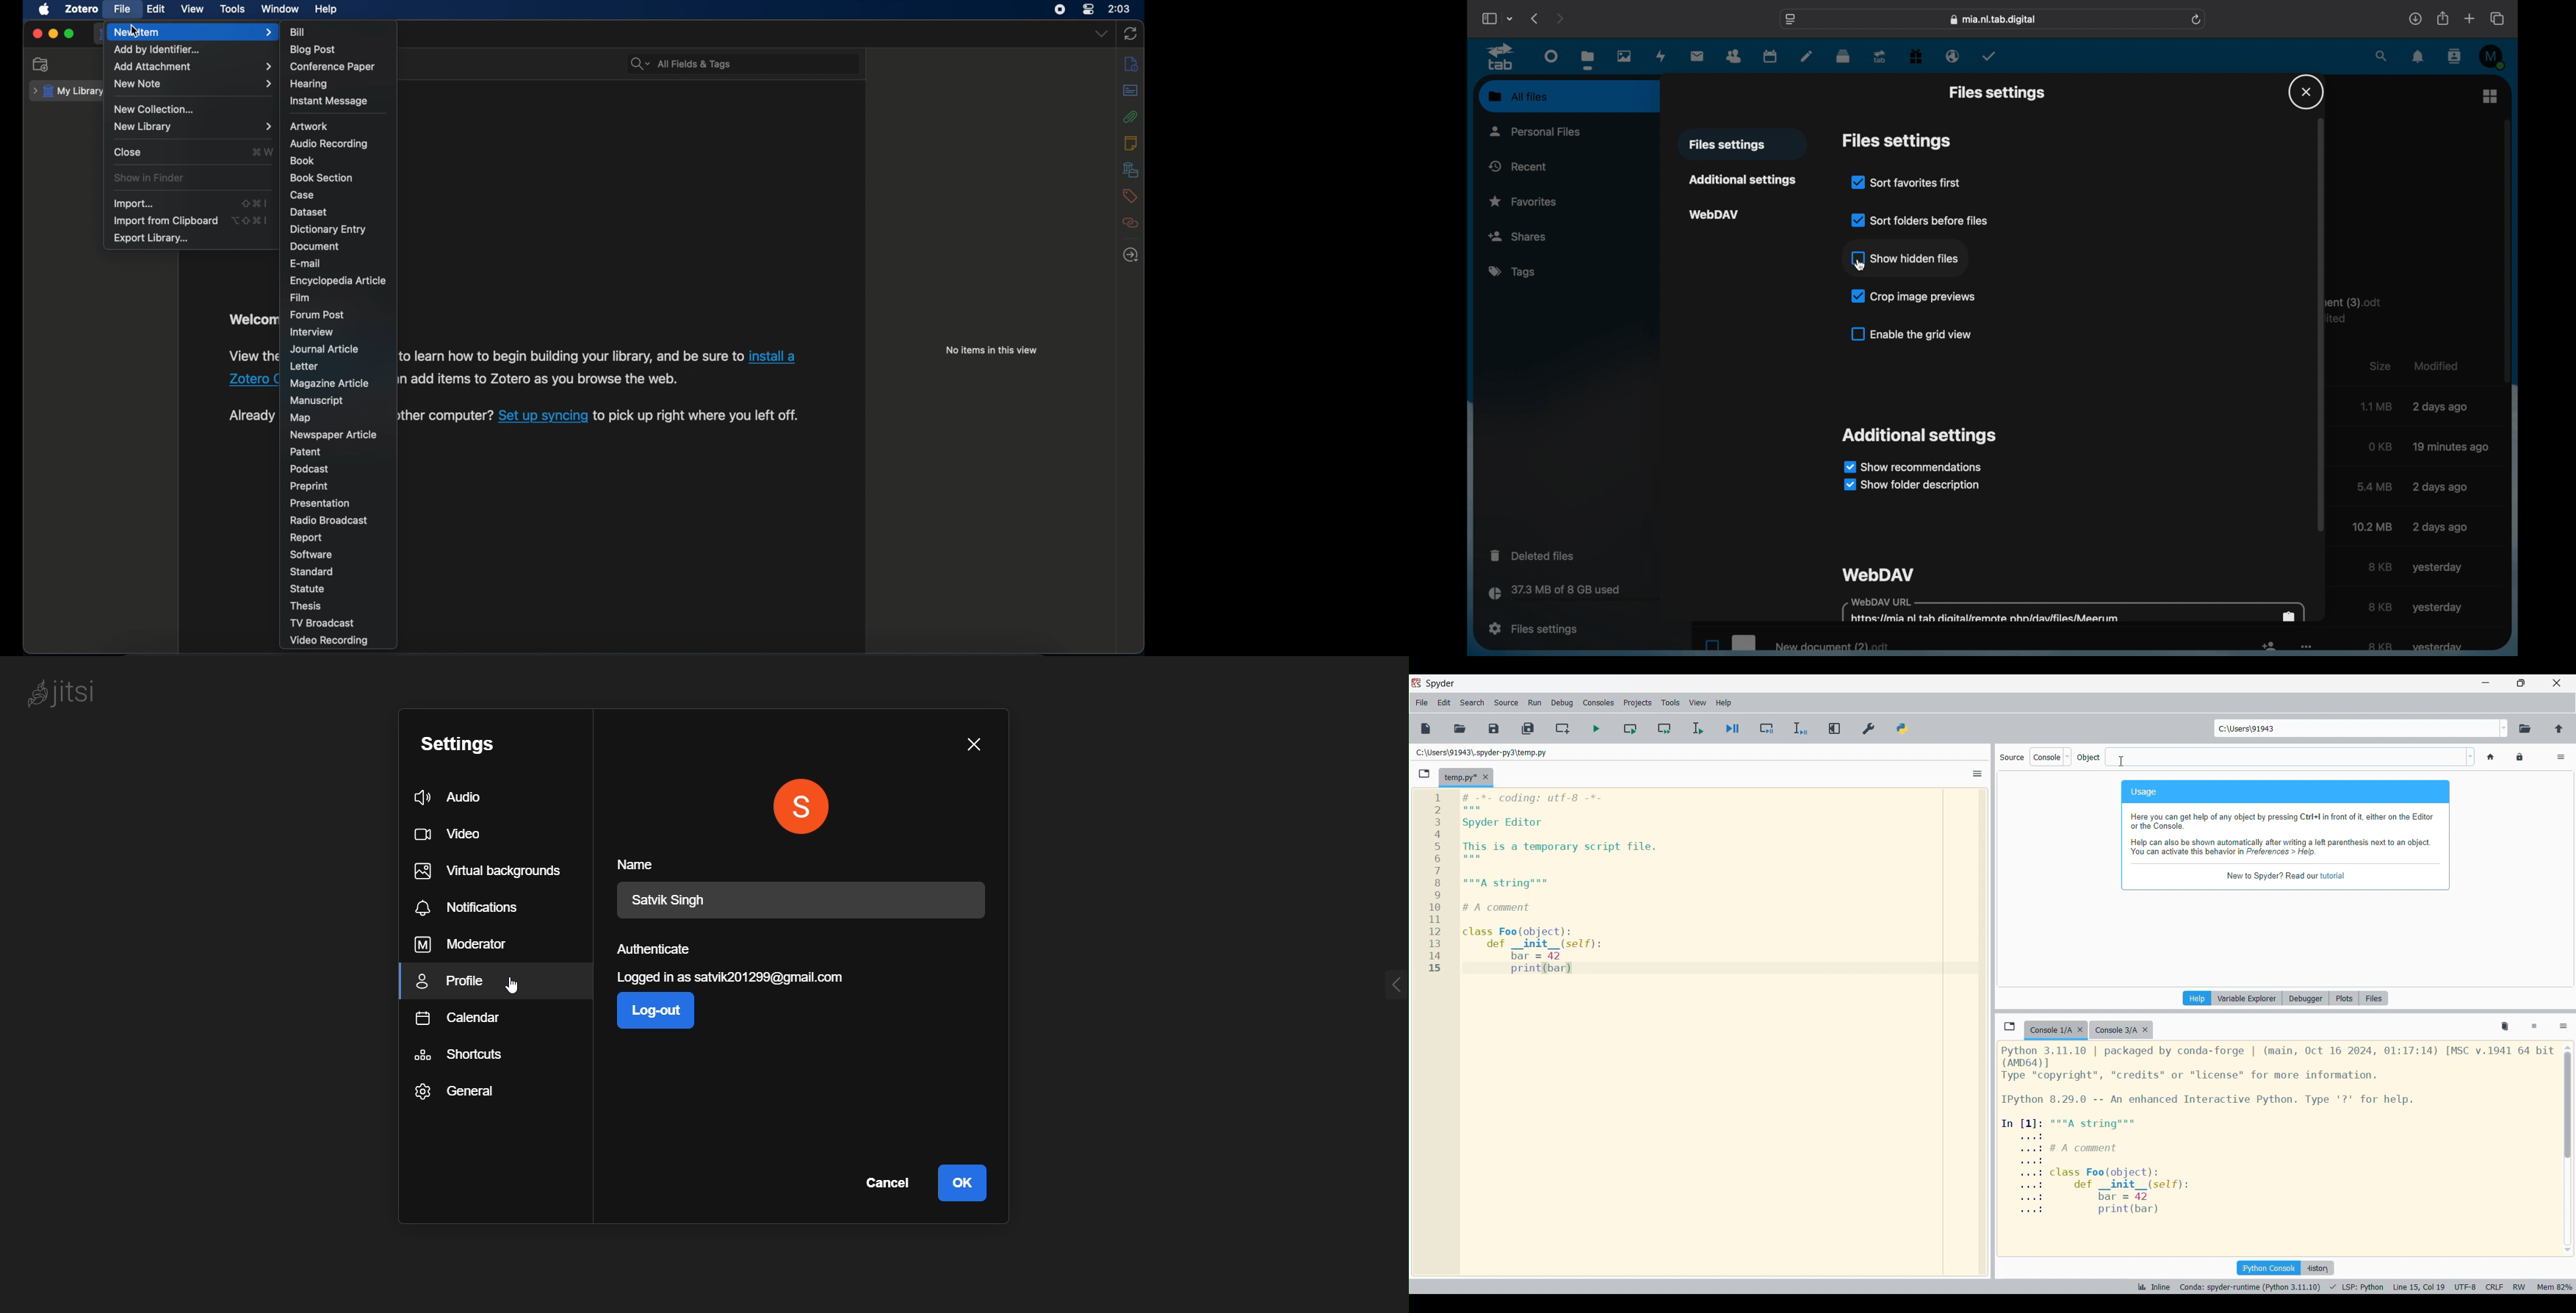  What do you see at coordinates (1952, 57) in the screenshot?
I see `email` at bounding box center [1952, 57].